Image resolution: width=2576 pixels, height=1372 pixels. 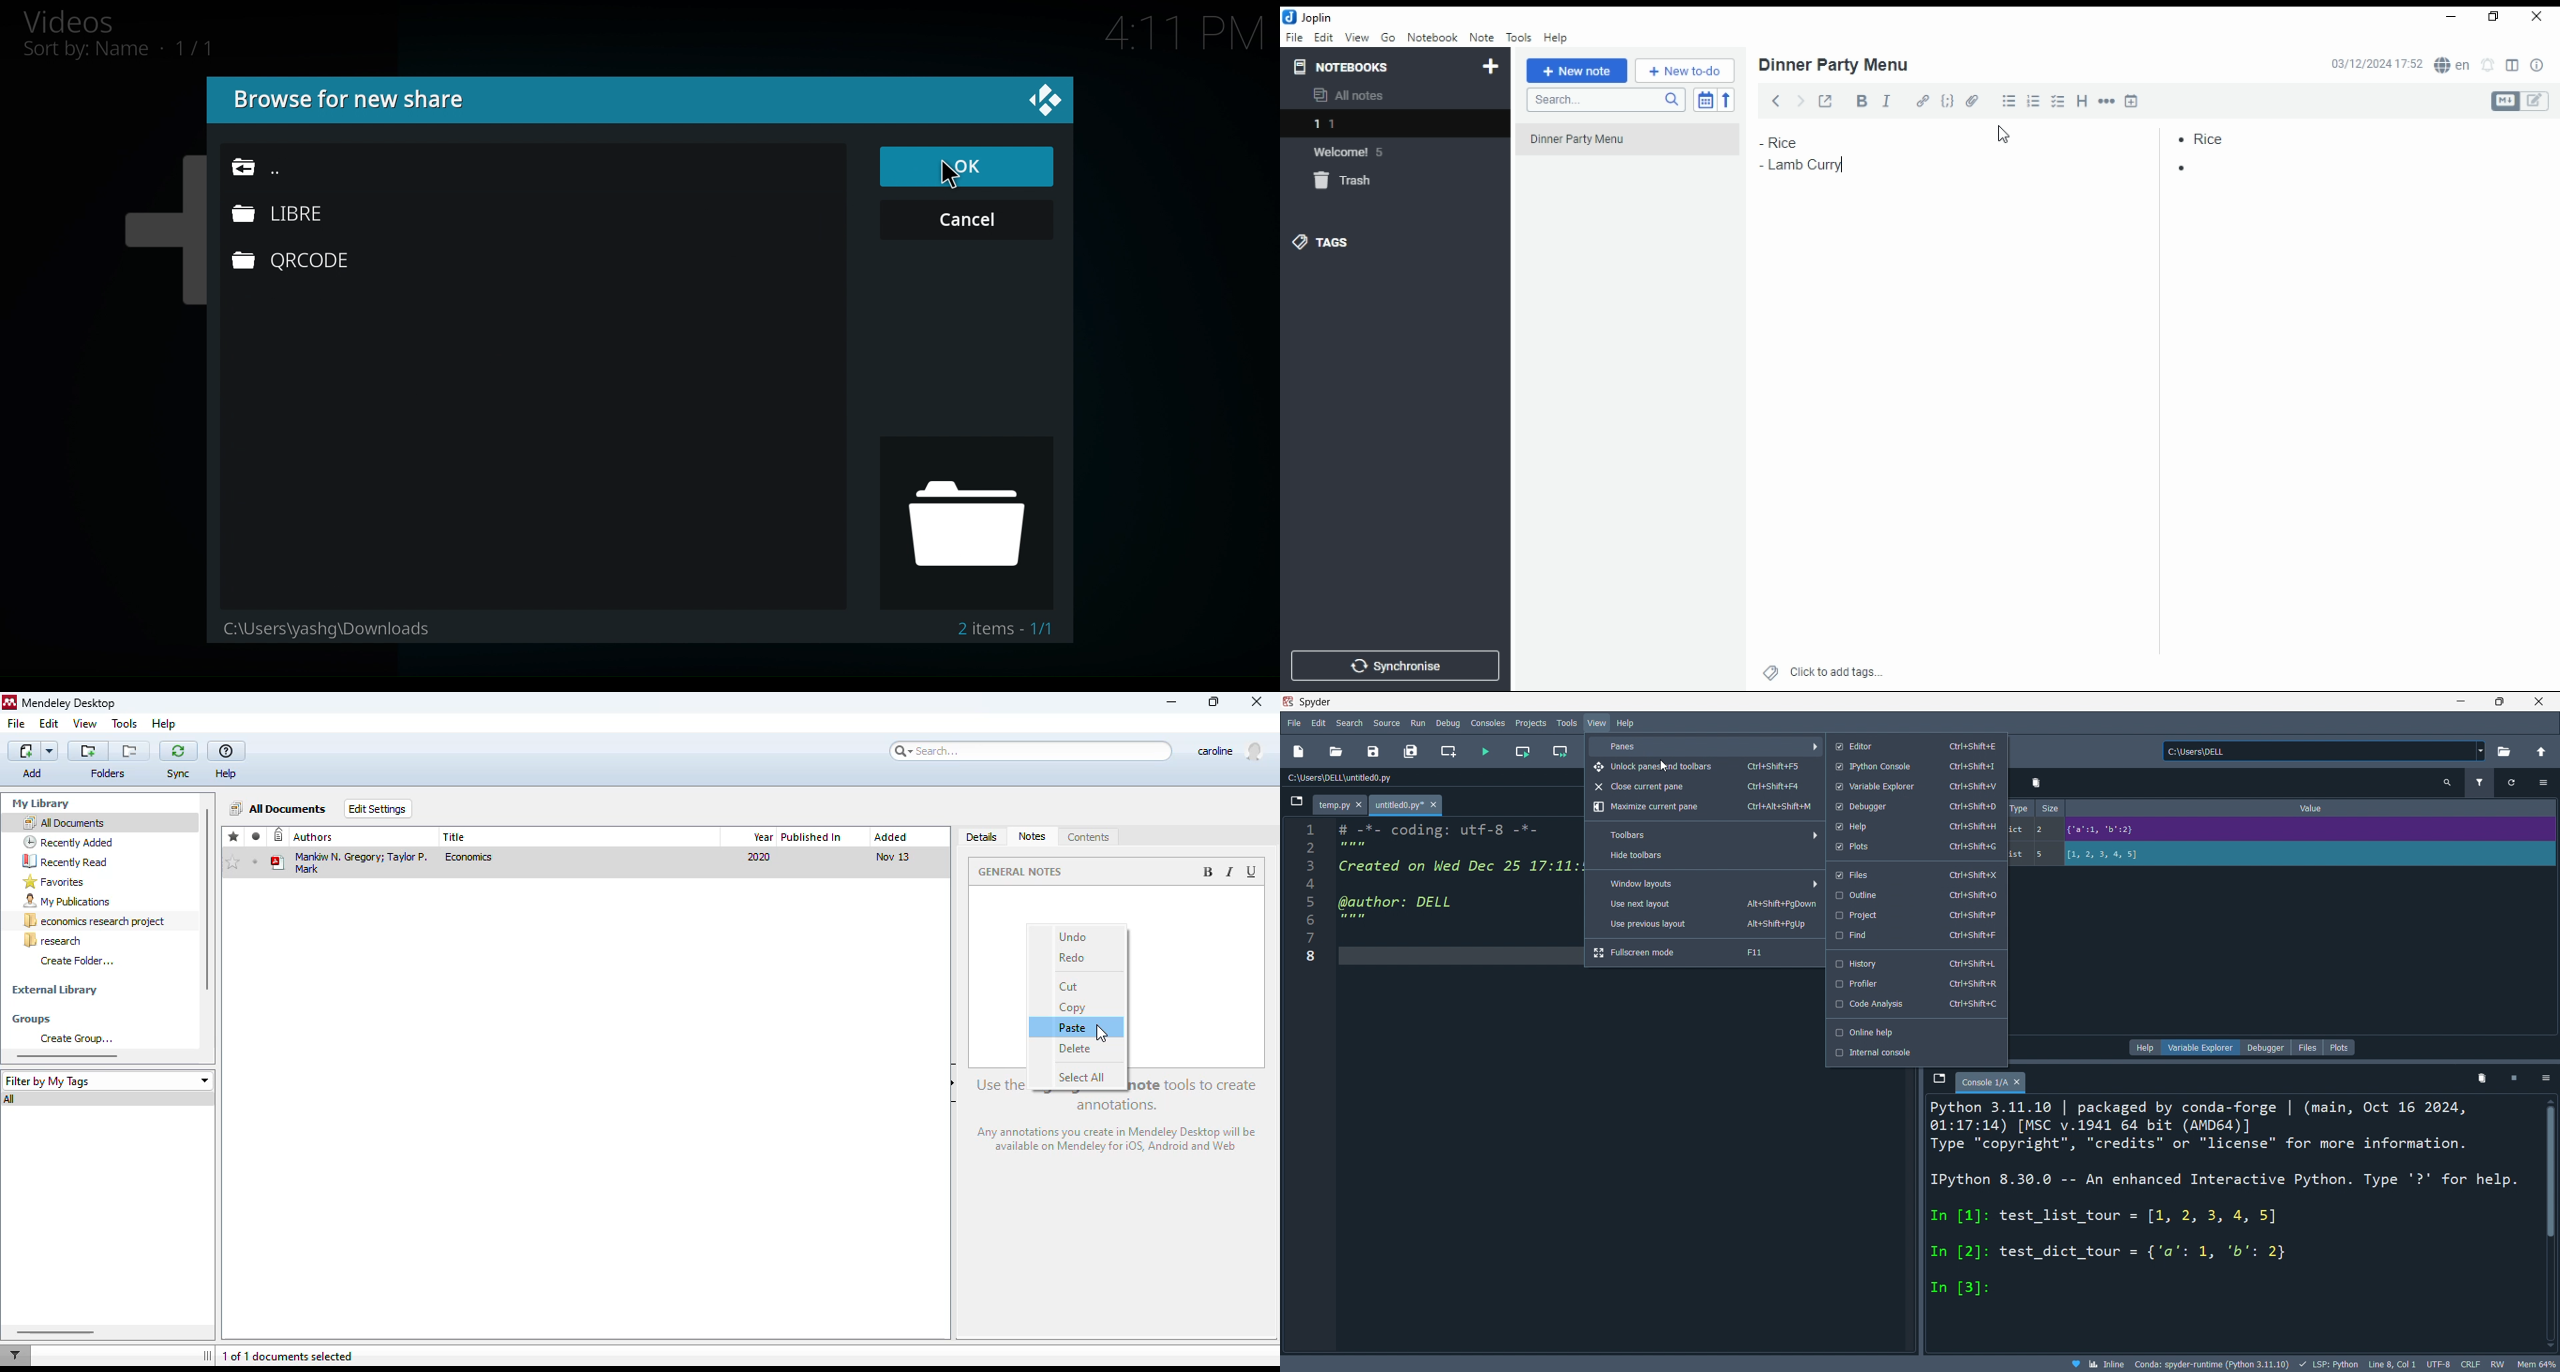 I want to click on rice, so click(x=2226, y=136).